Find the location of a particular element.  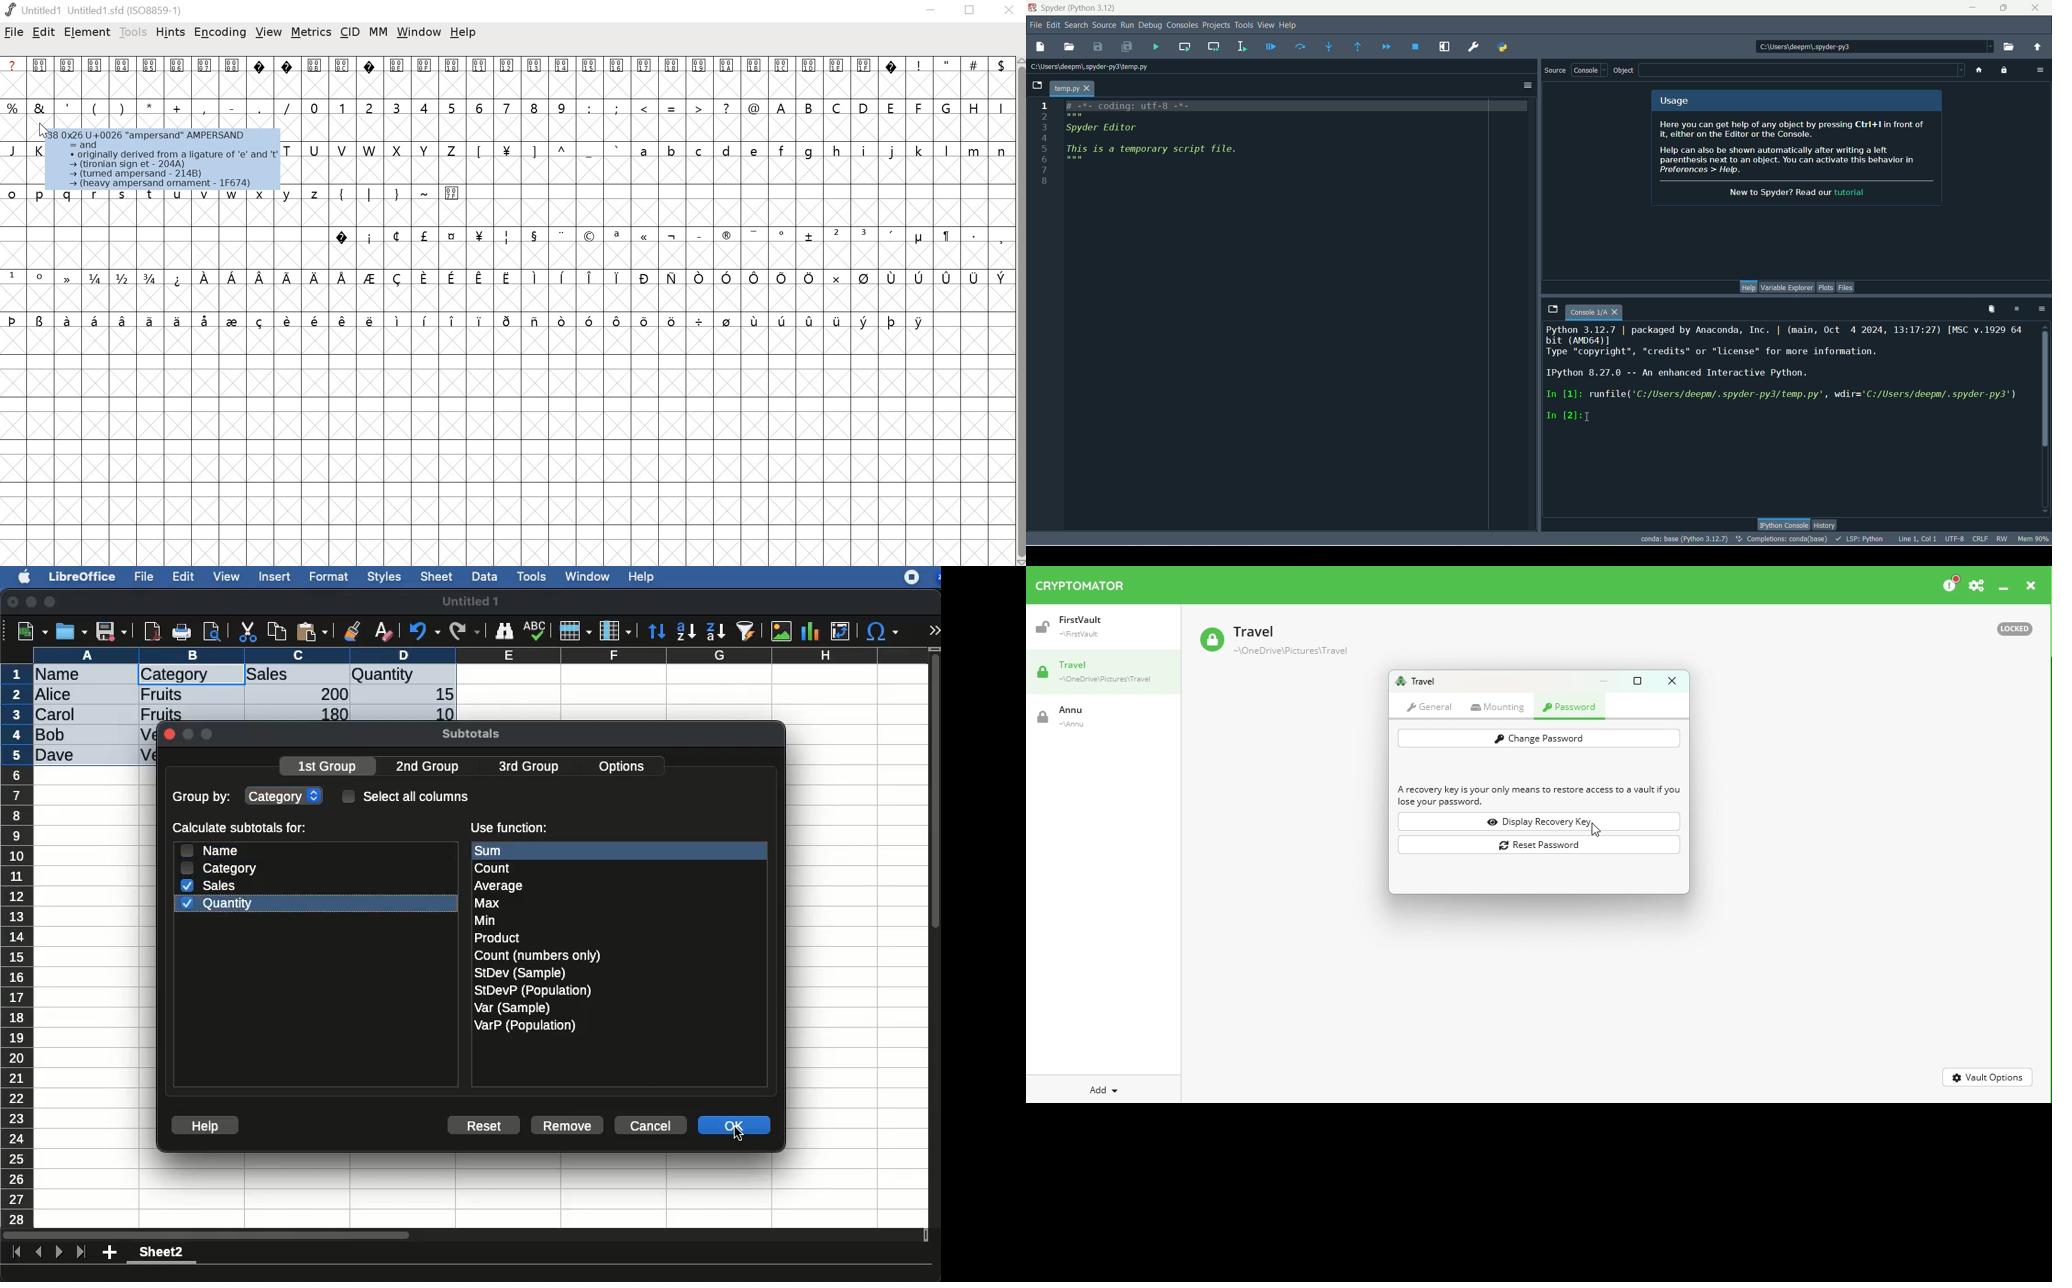

001E is located at coordinates (836, 77).